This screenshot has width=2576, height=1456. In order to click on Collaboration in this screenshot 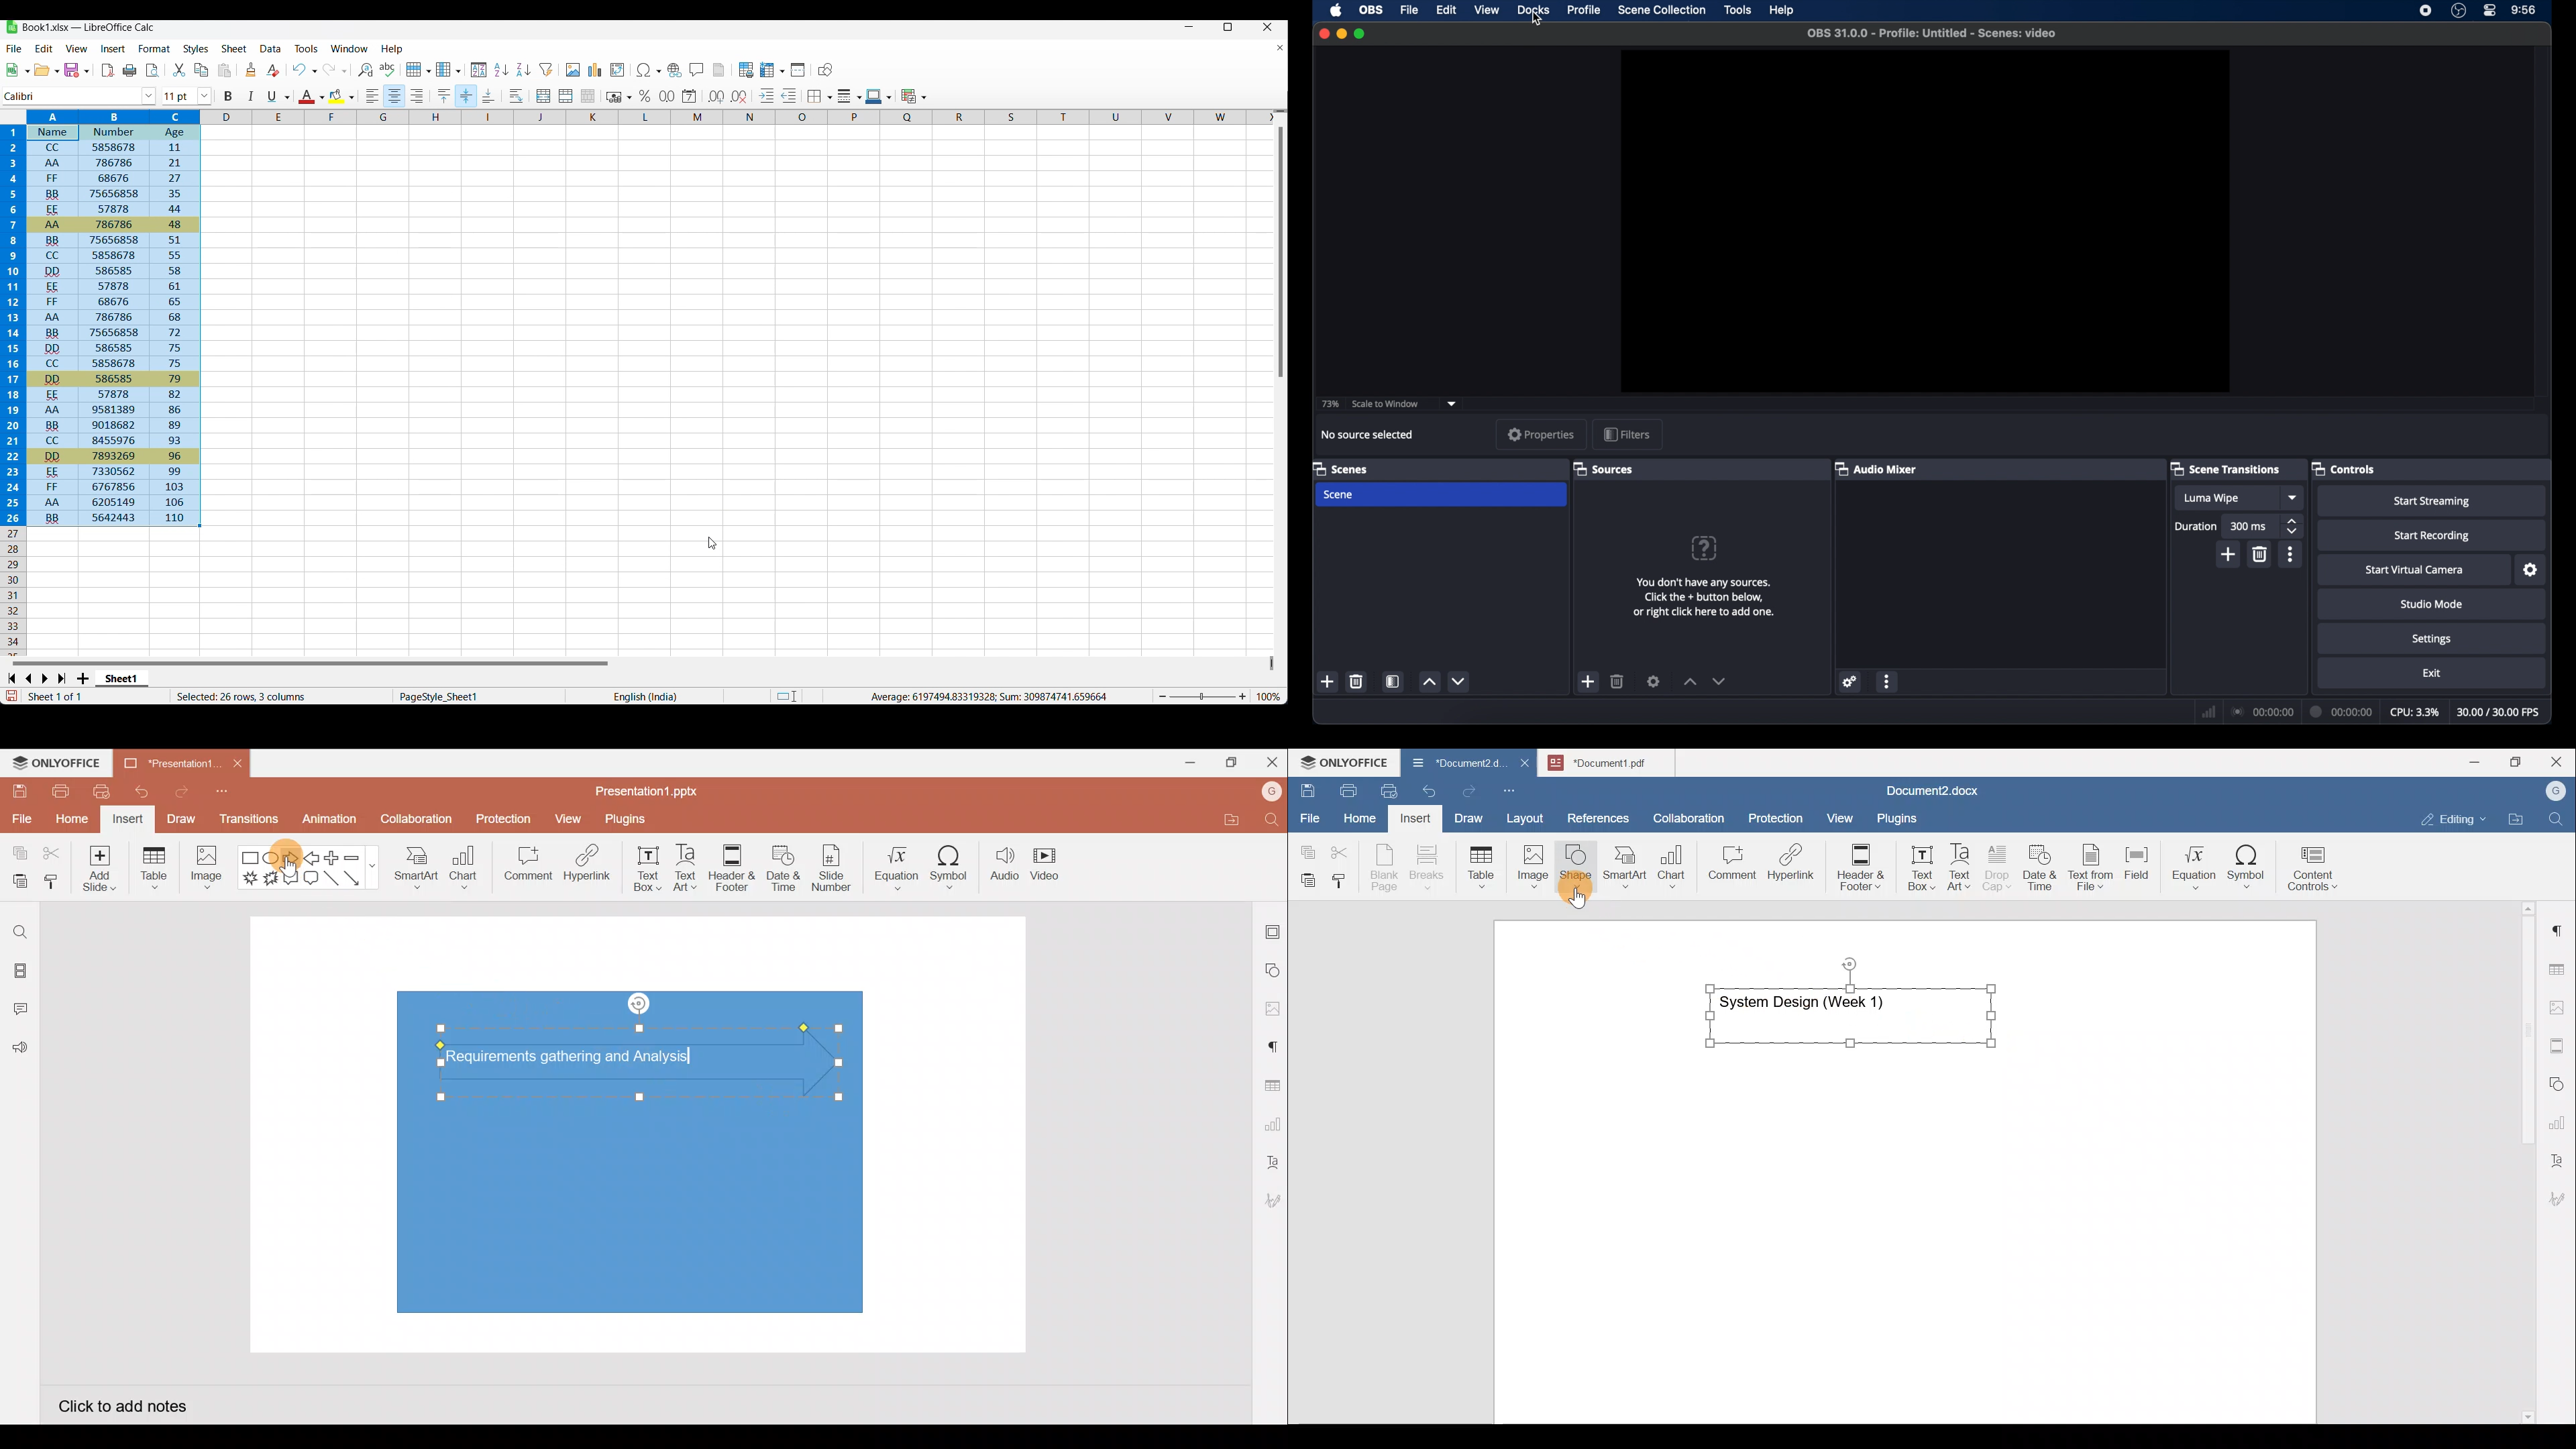, I will do `click(415, 824)`.